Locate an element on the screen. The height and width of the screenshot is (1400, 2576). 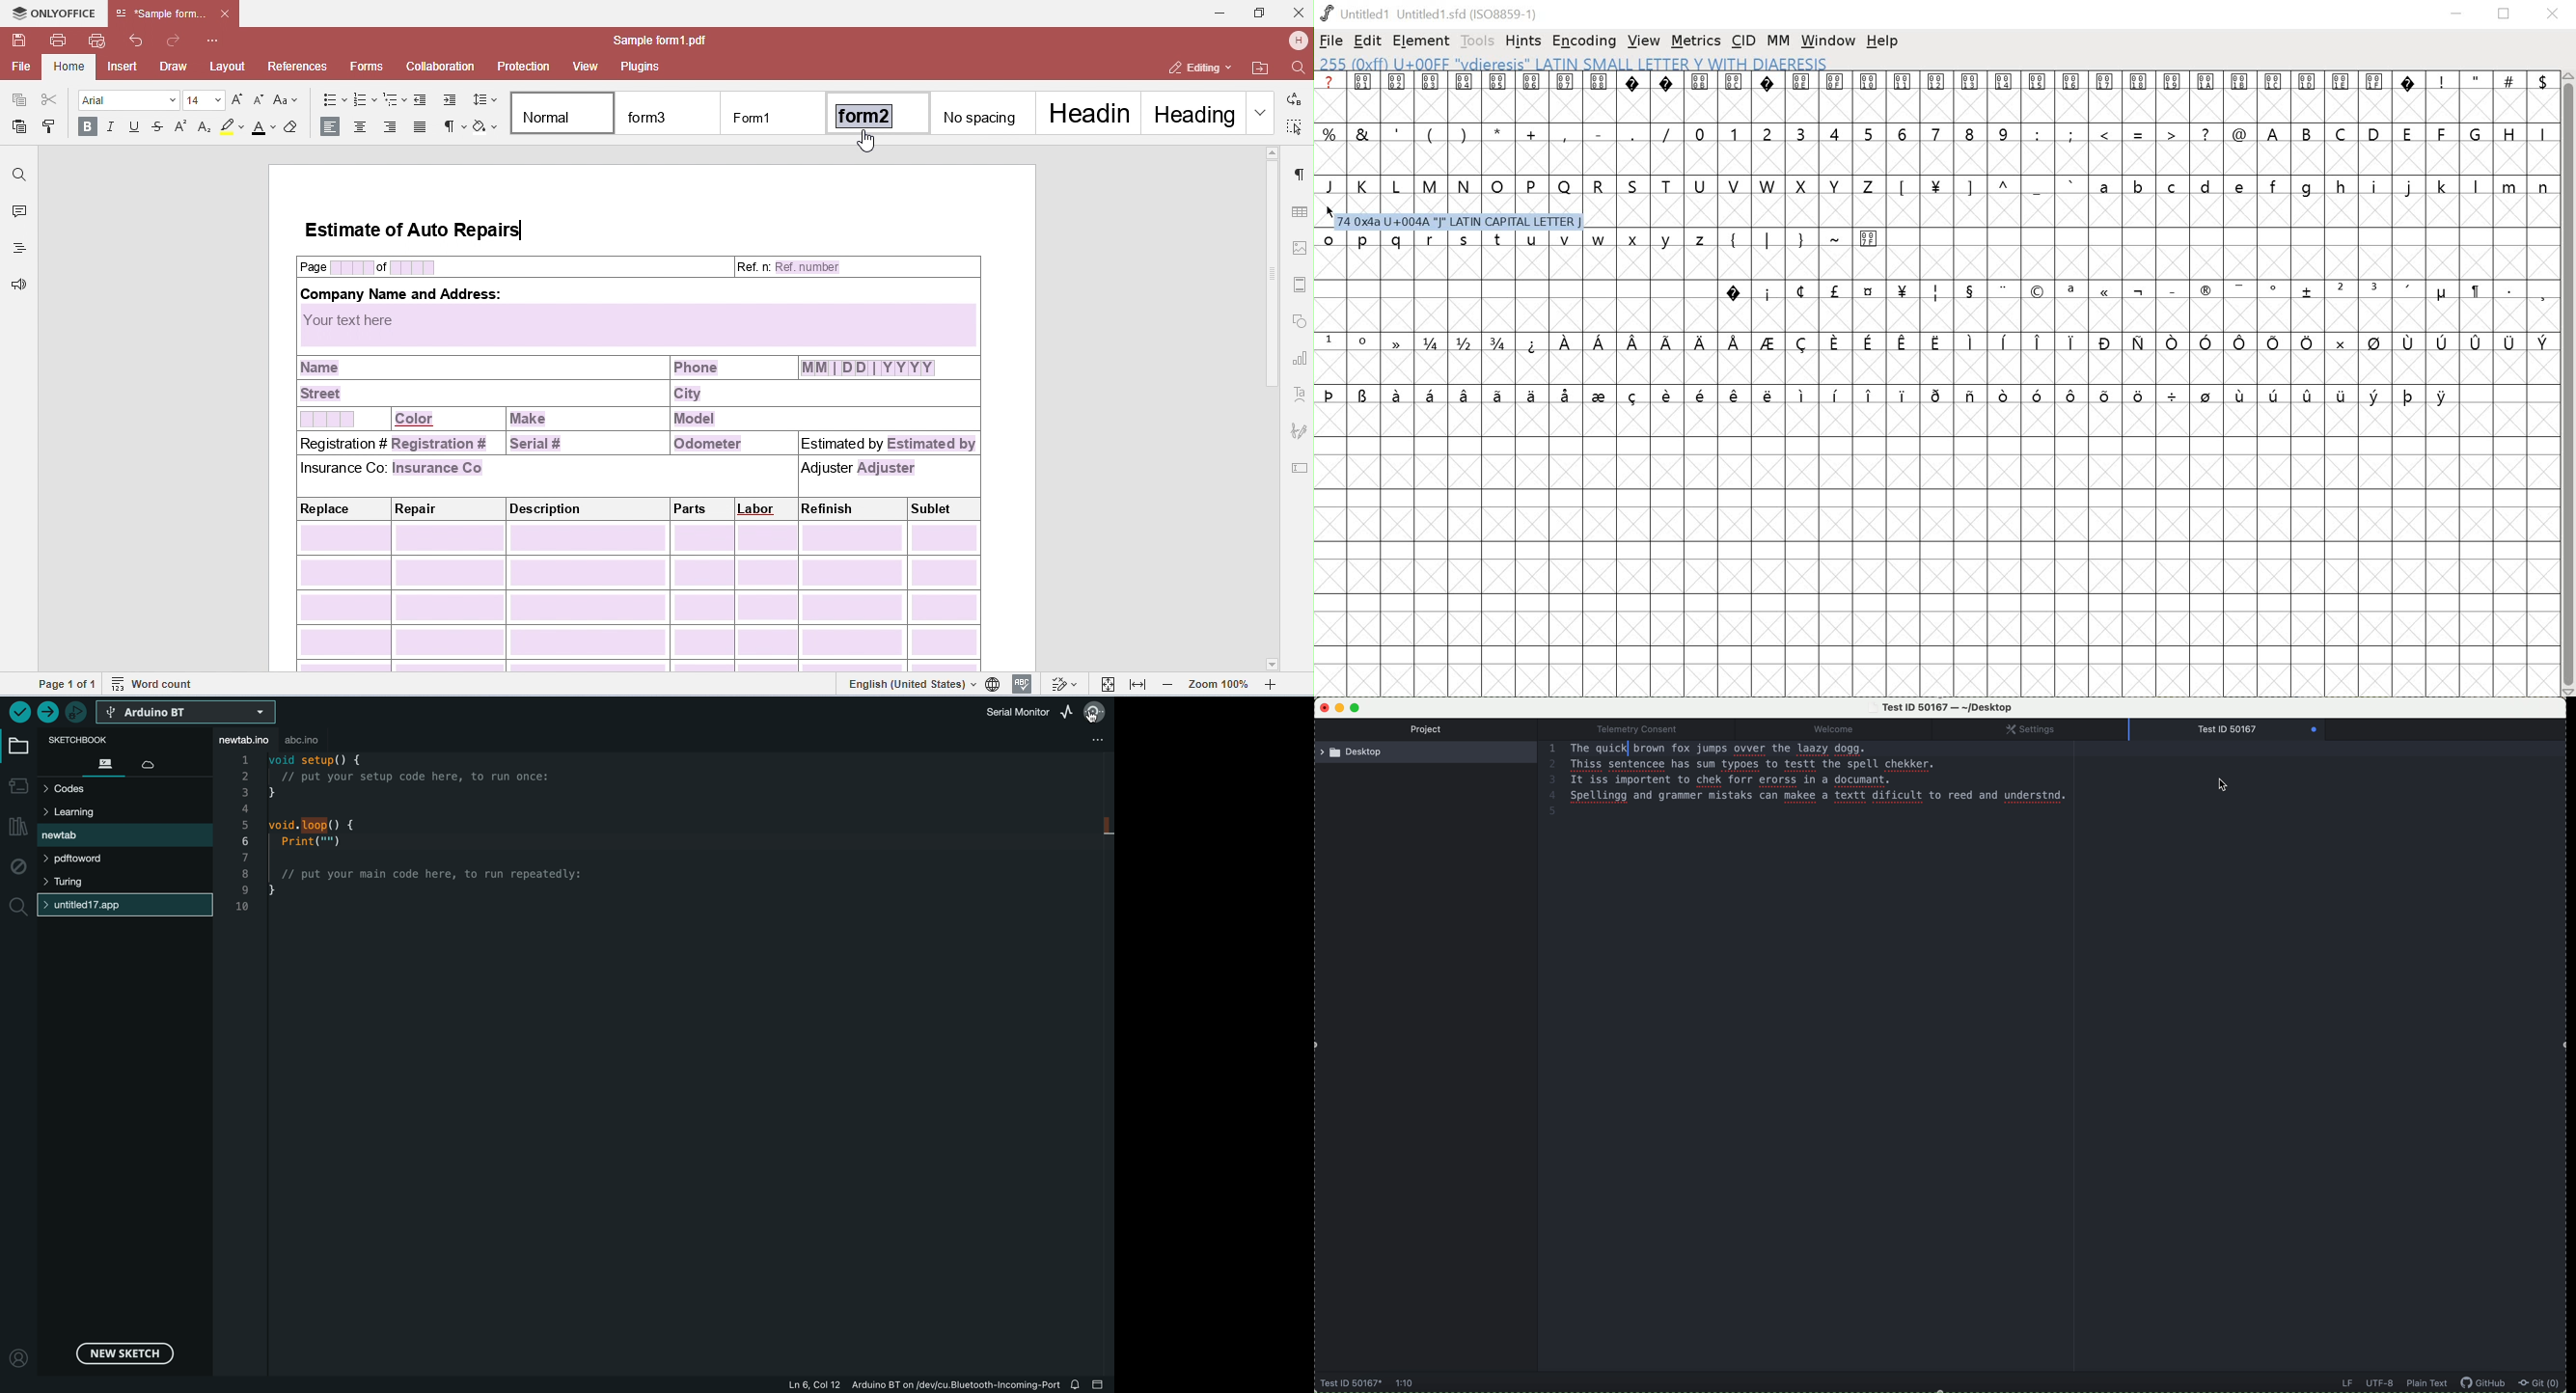
minimize is located at coordinates (2457, 14).